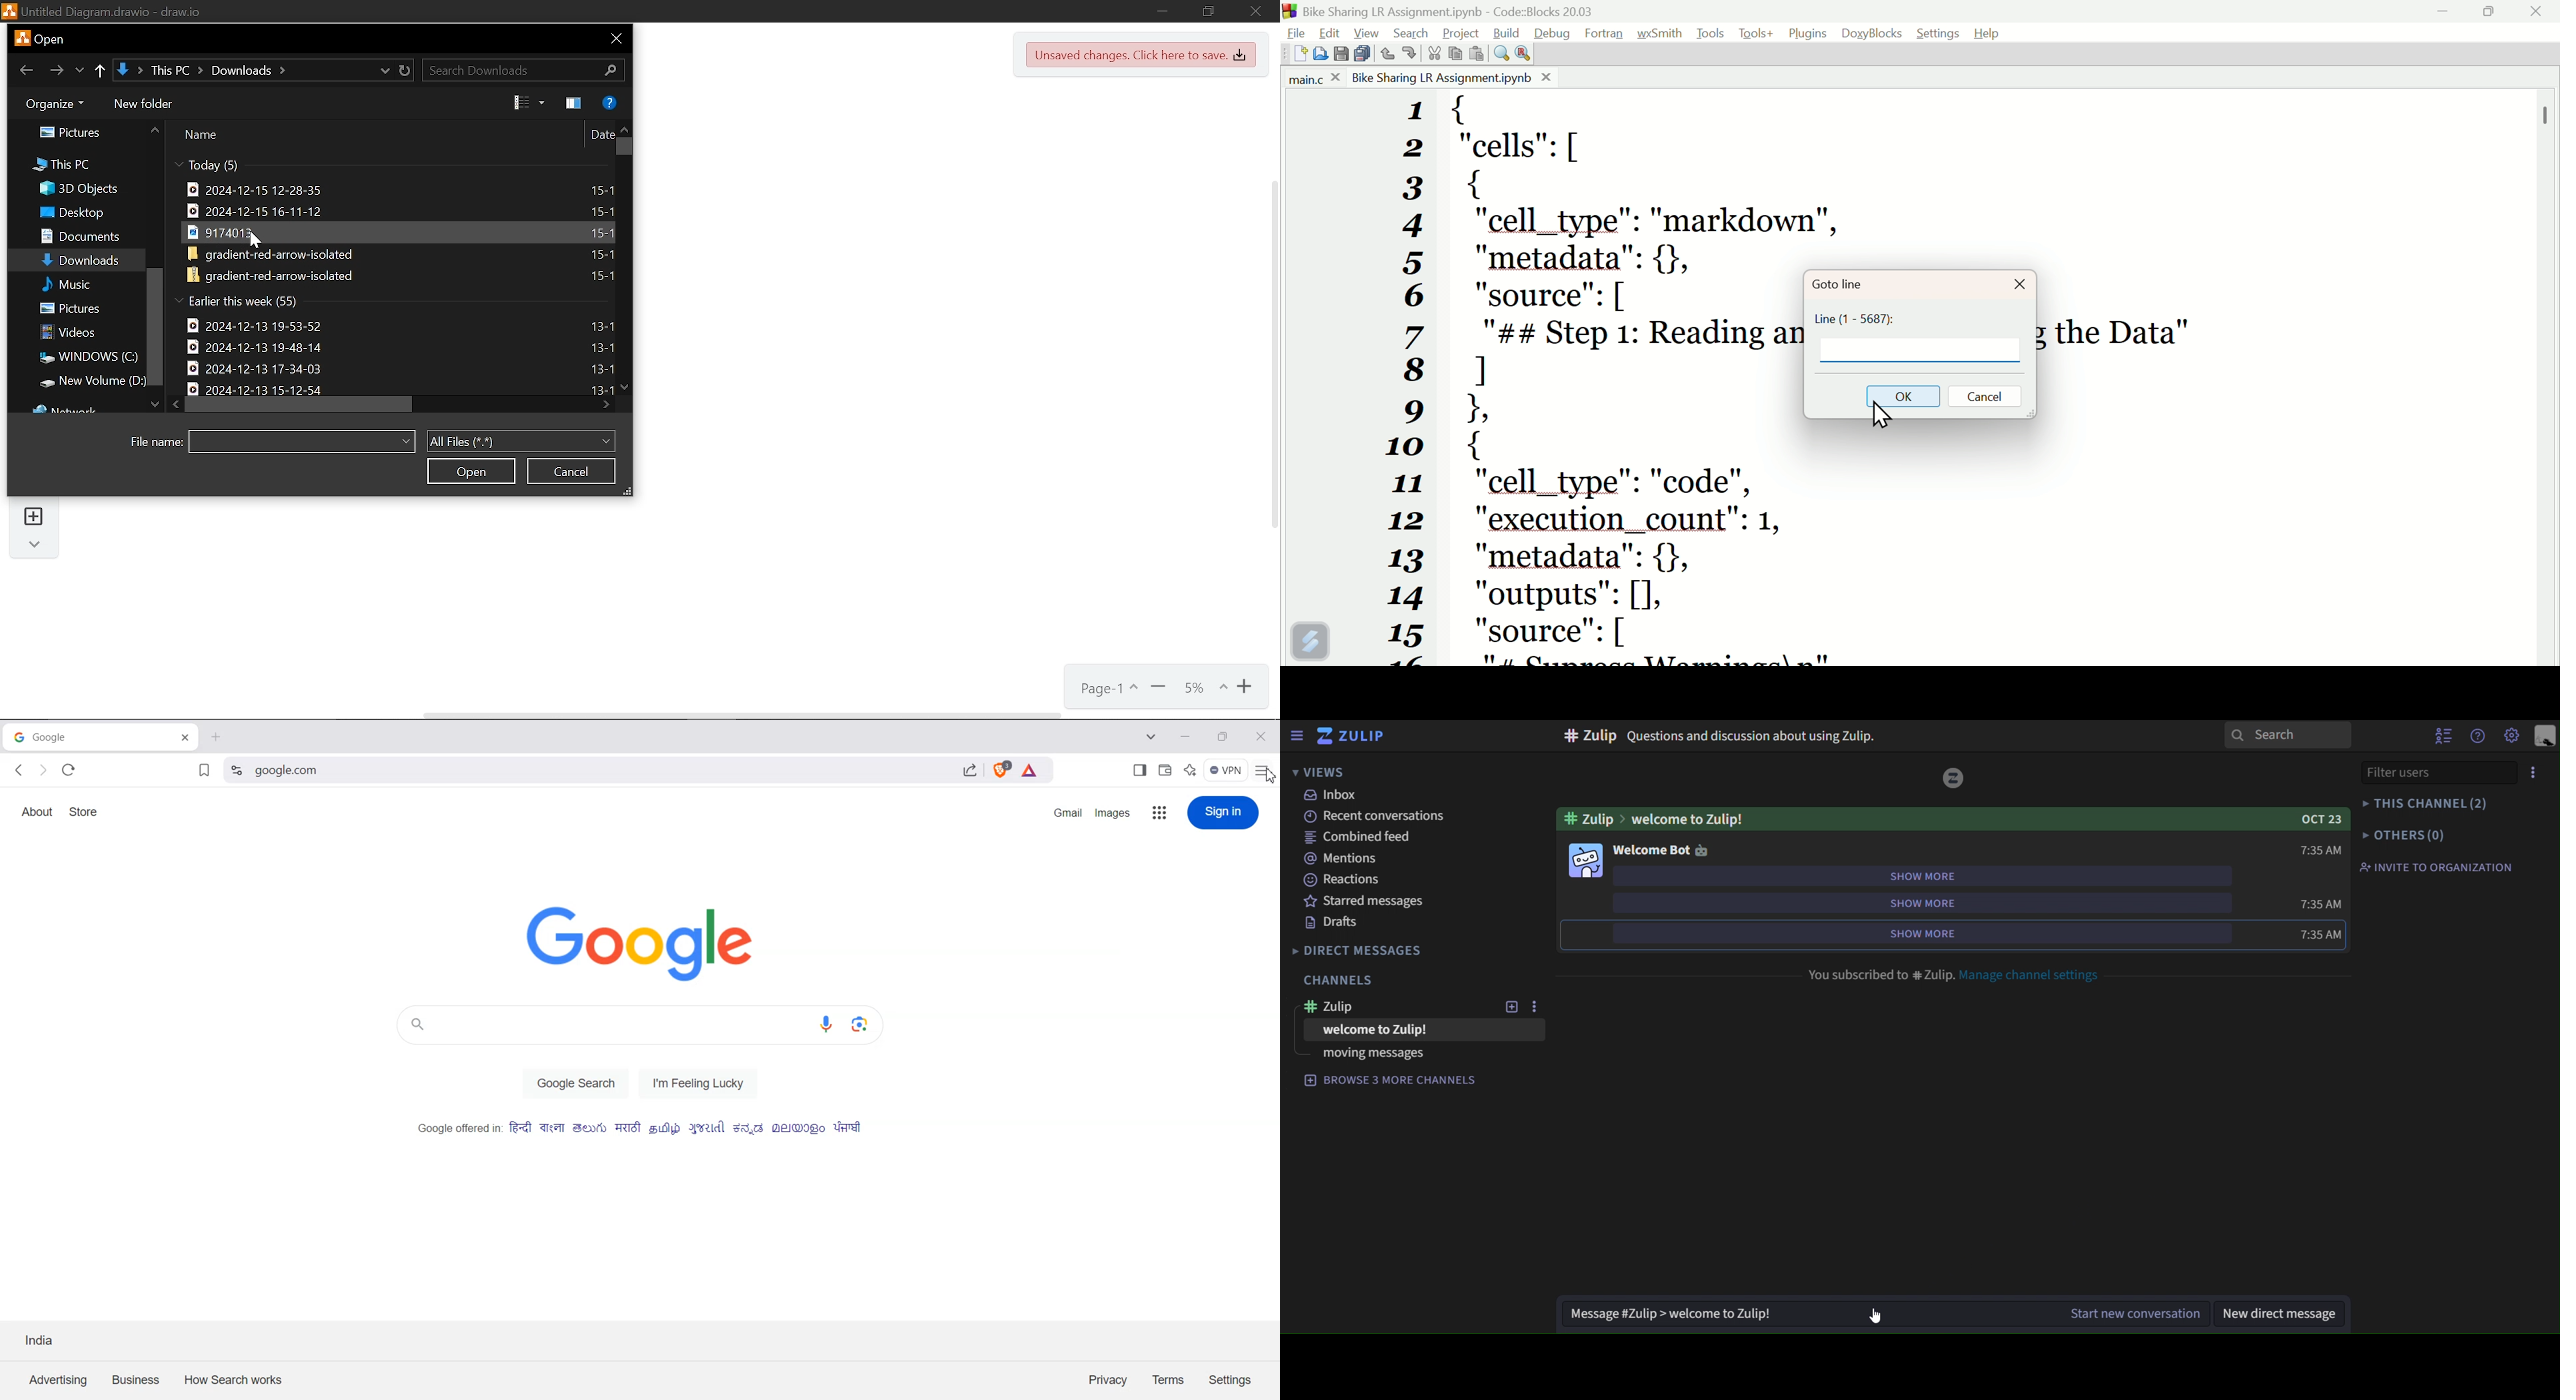 This screenshot has width=2576, height=1400. What do you see at coordinates (101, 71) in the screenshot?
I see `Upto the previous location` at bounding box center [101, 71].